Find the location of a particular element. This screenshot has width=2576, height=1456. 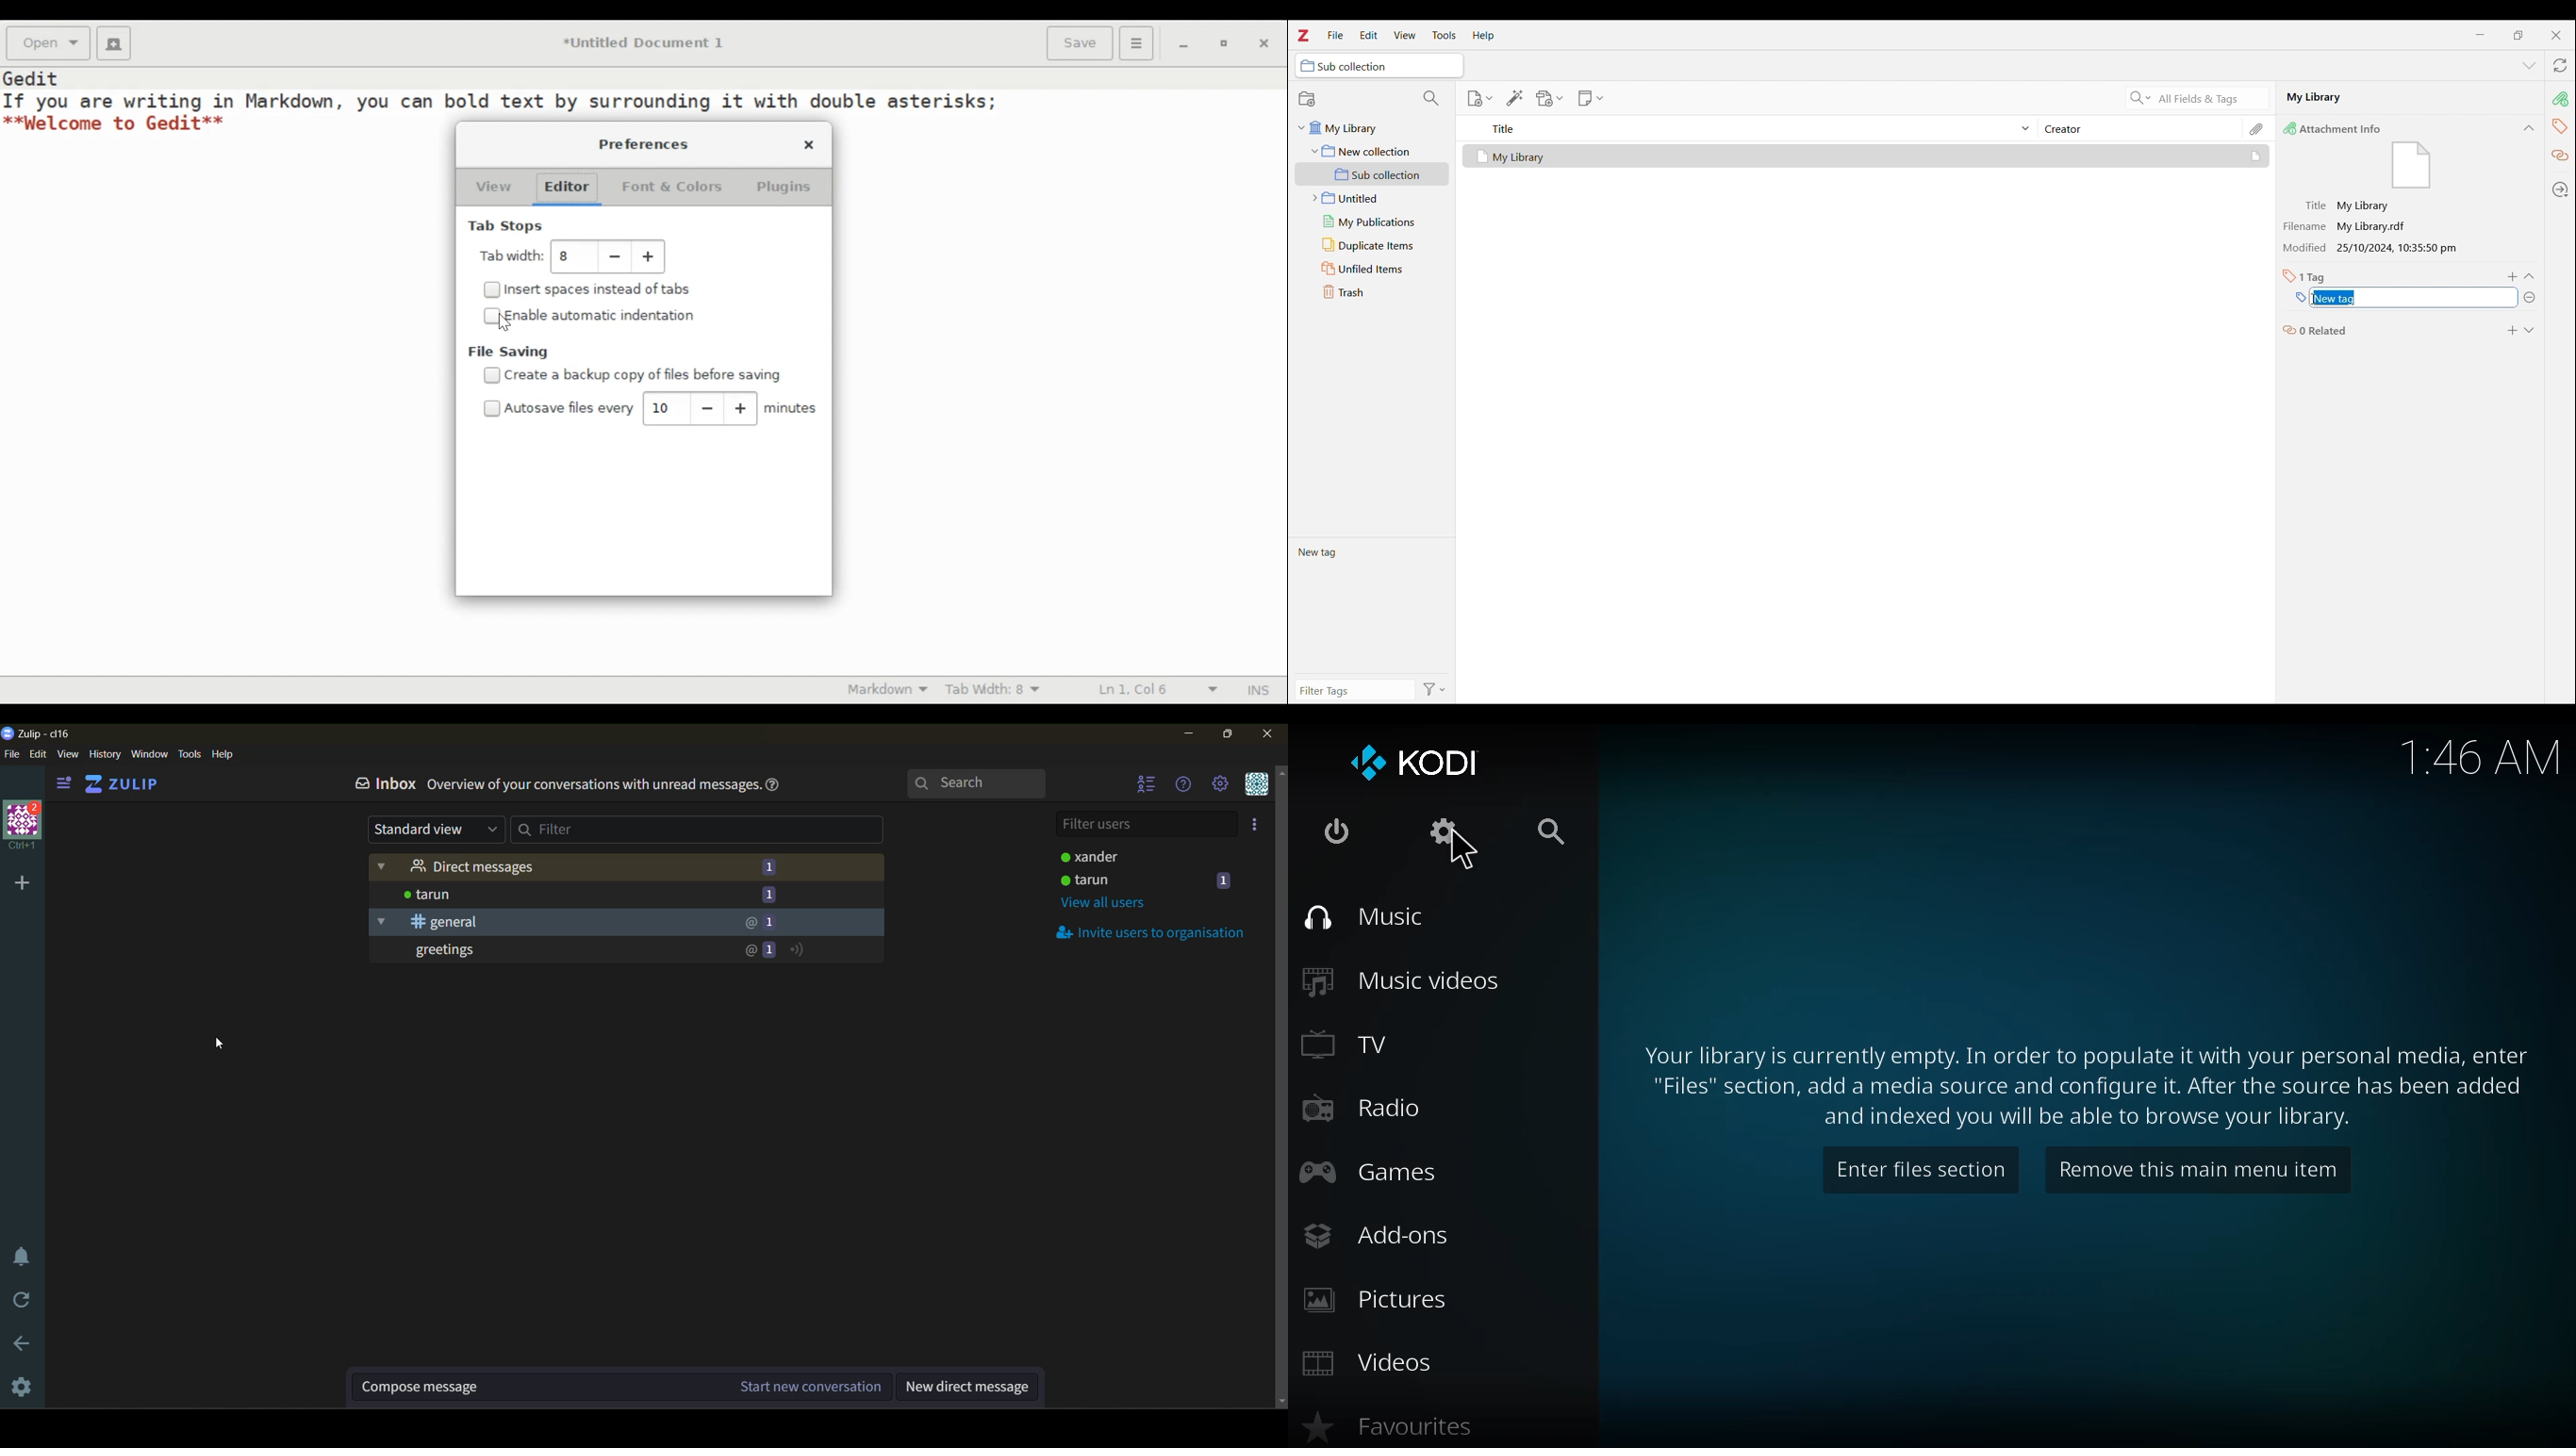

vertical scroll bar is located at coordinates (1280, 1023).